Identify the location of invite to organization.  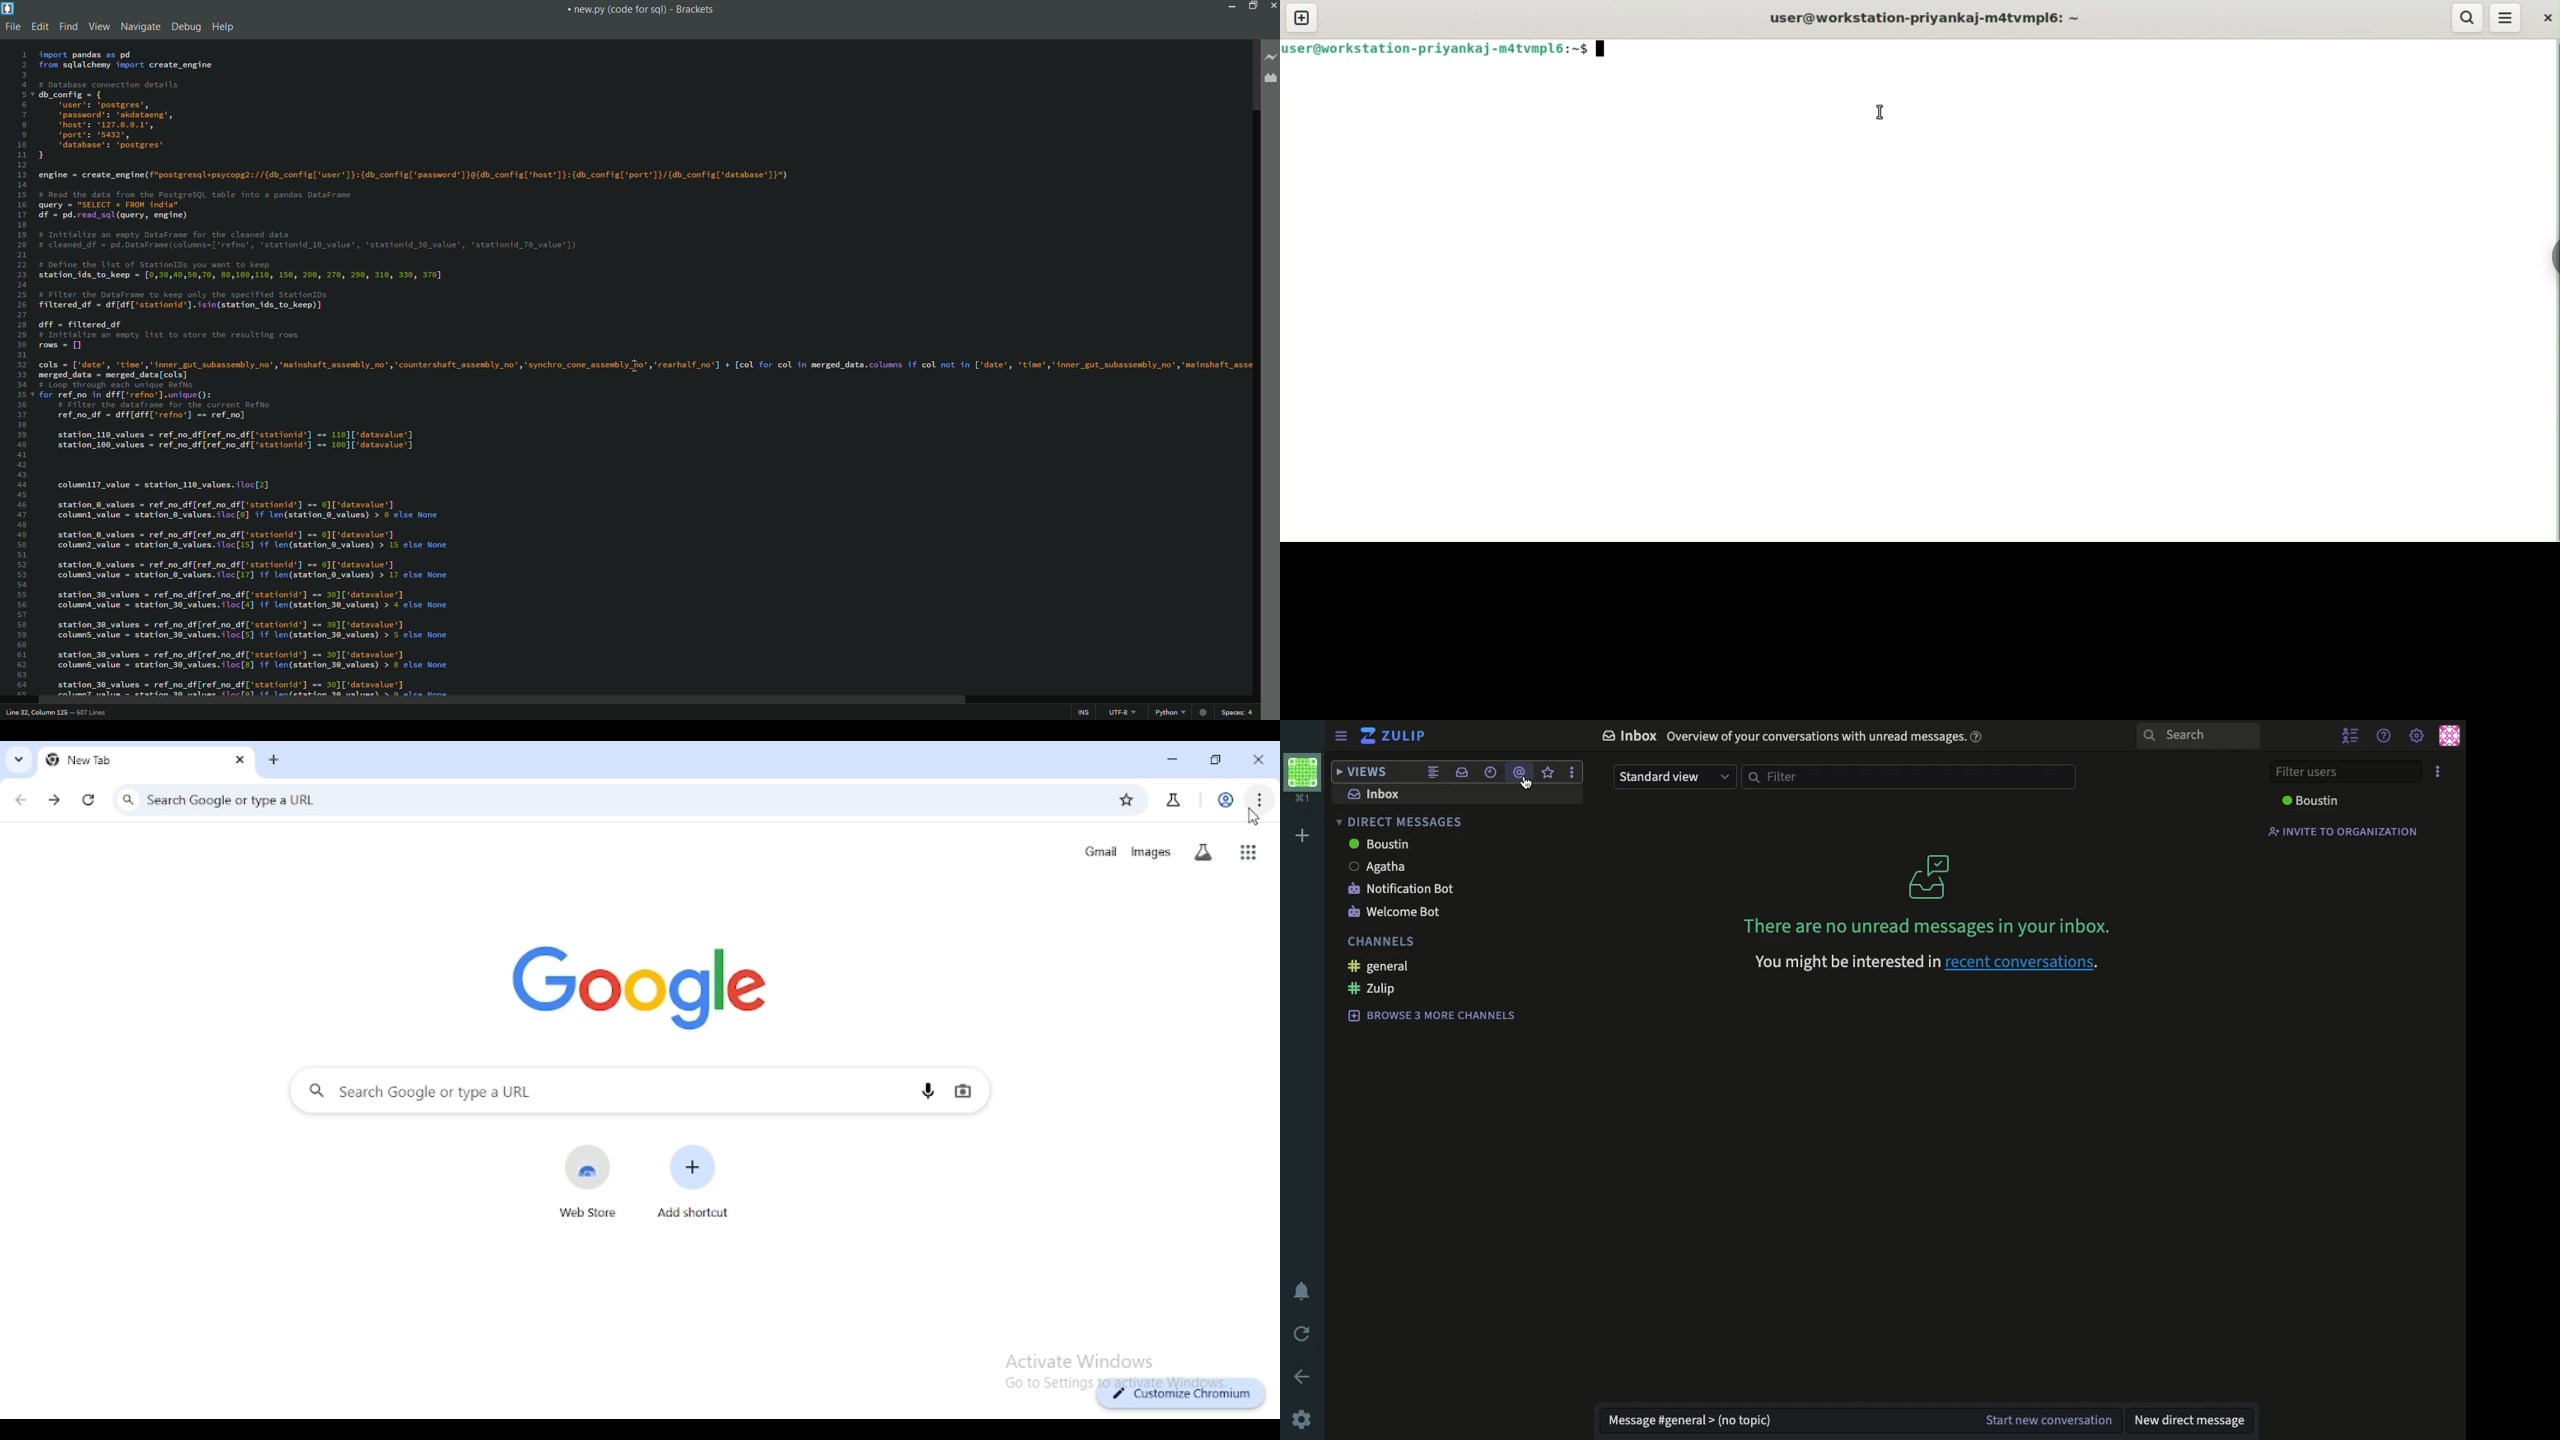
(2340, 833).